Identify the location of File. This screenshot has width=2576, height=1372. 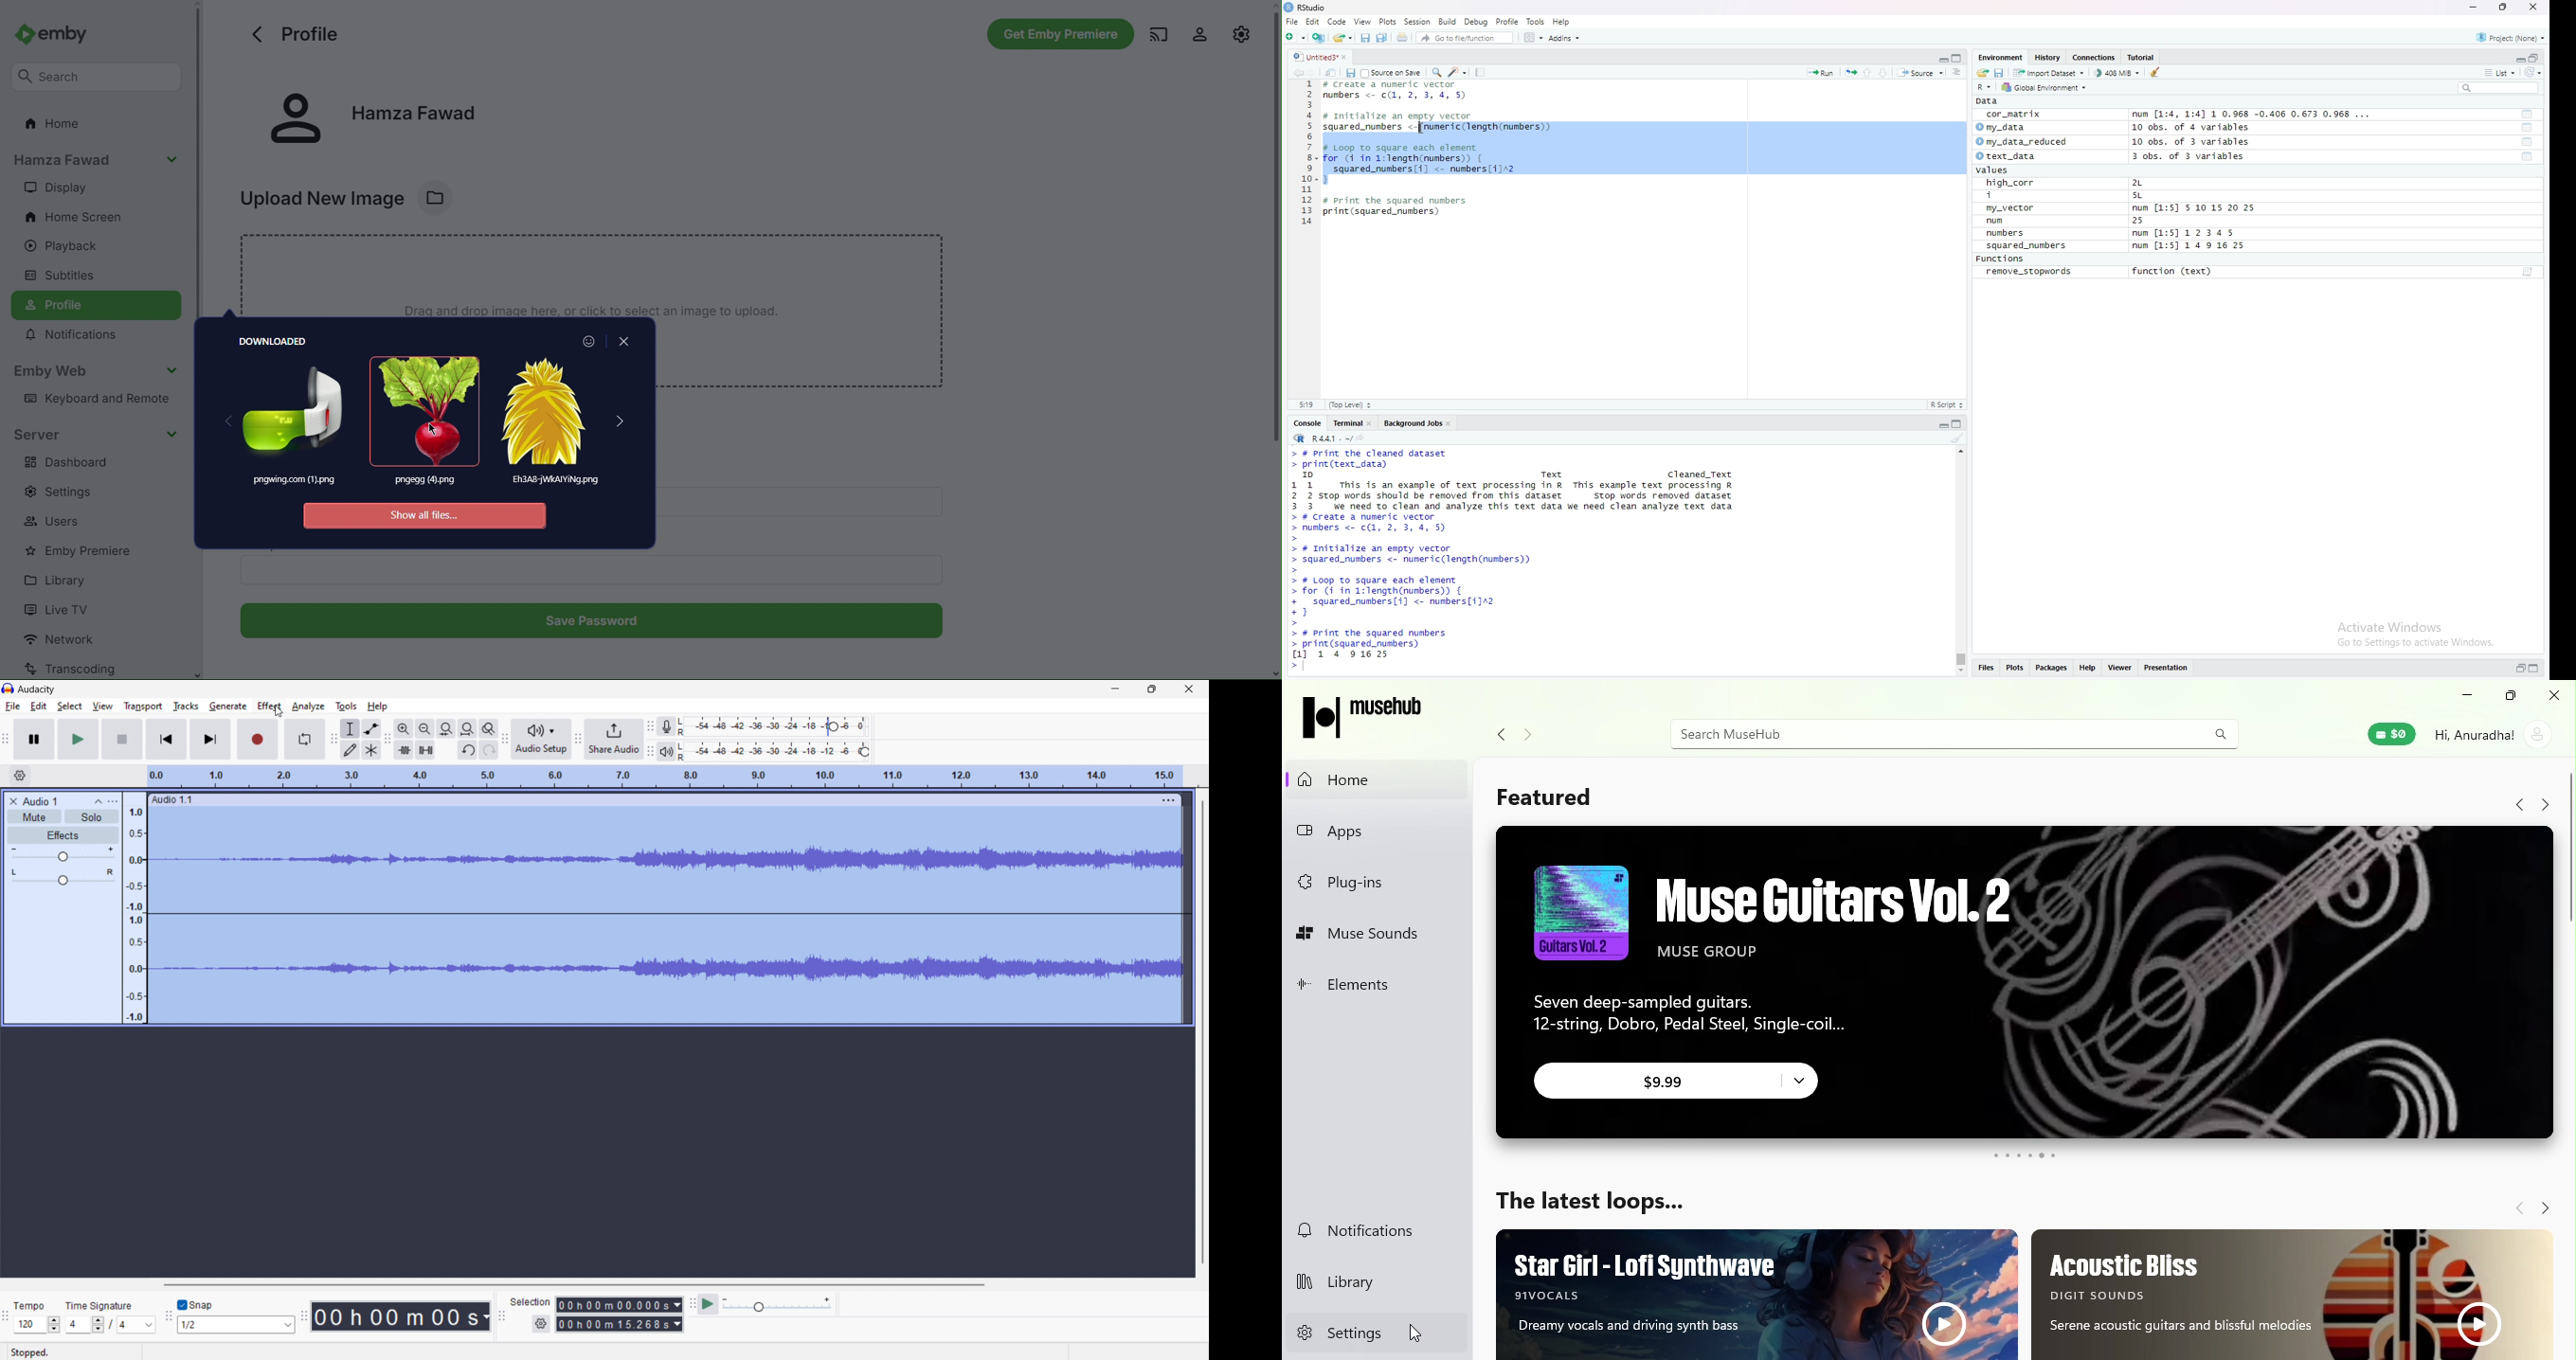
(1292, 21).